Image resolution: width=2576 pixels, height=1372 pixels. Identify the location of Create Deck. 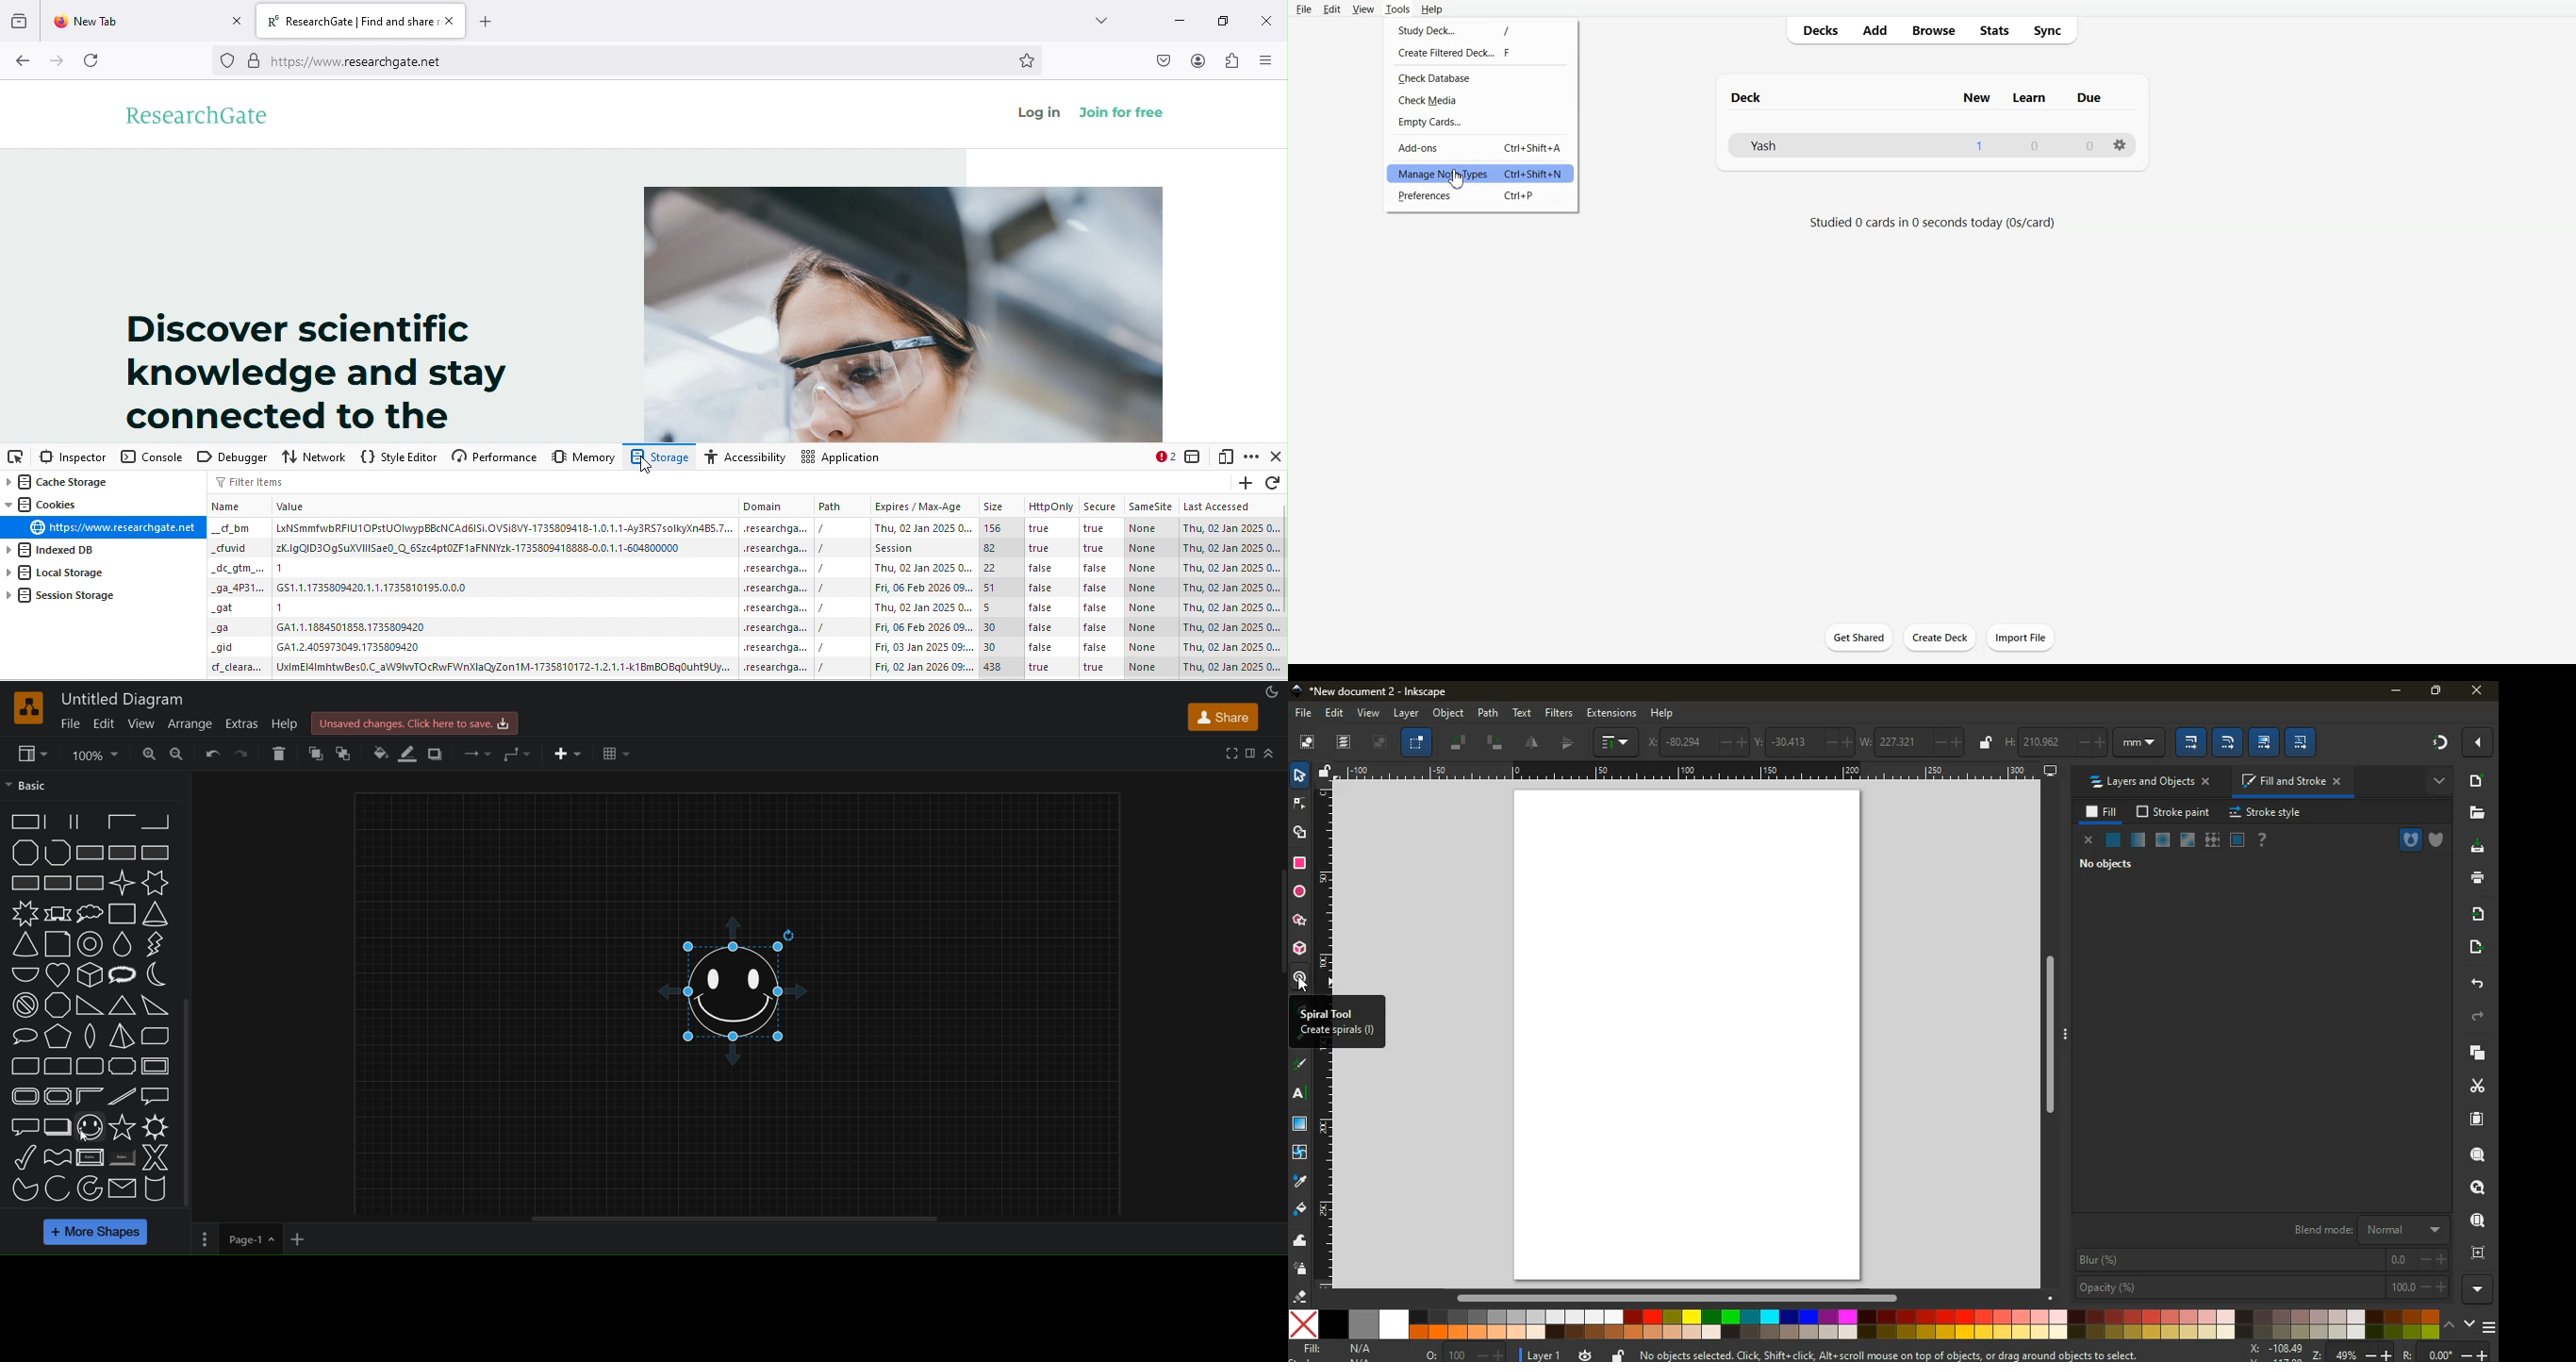
(1941, 638).